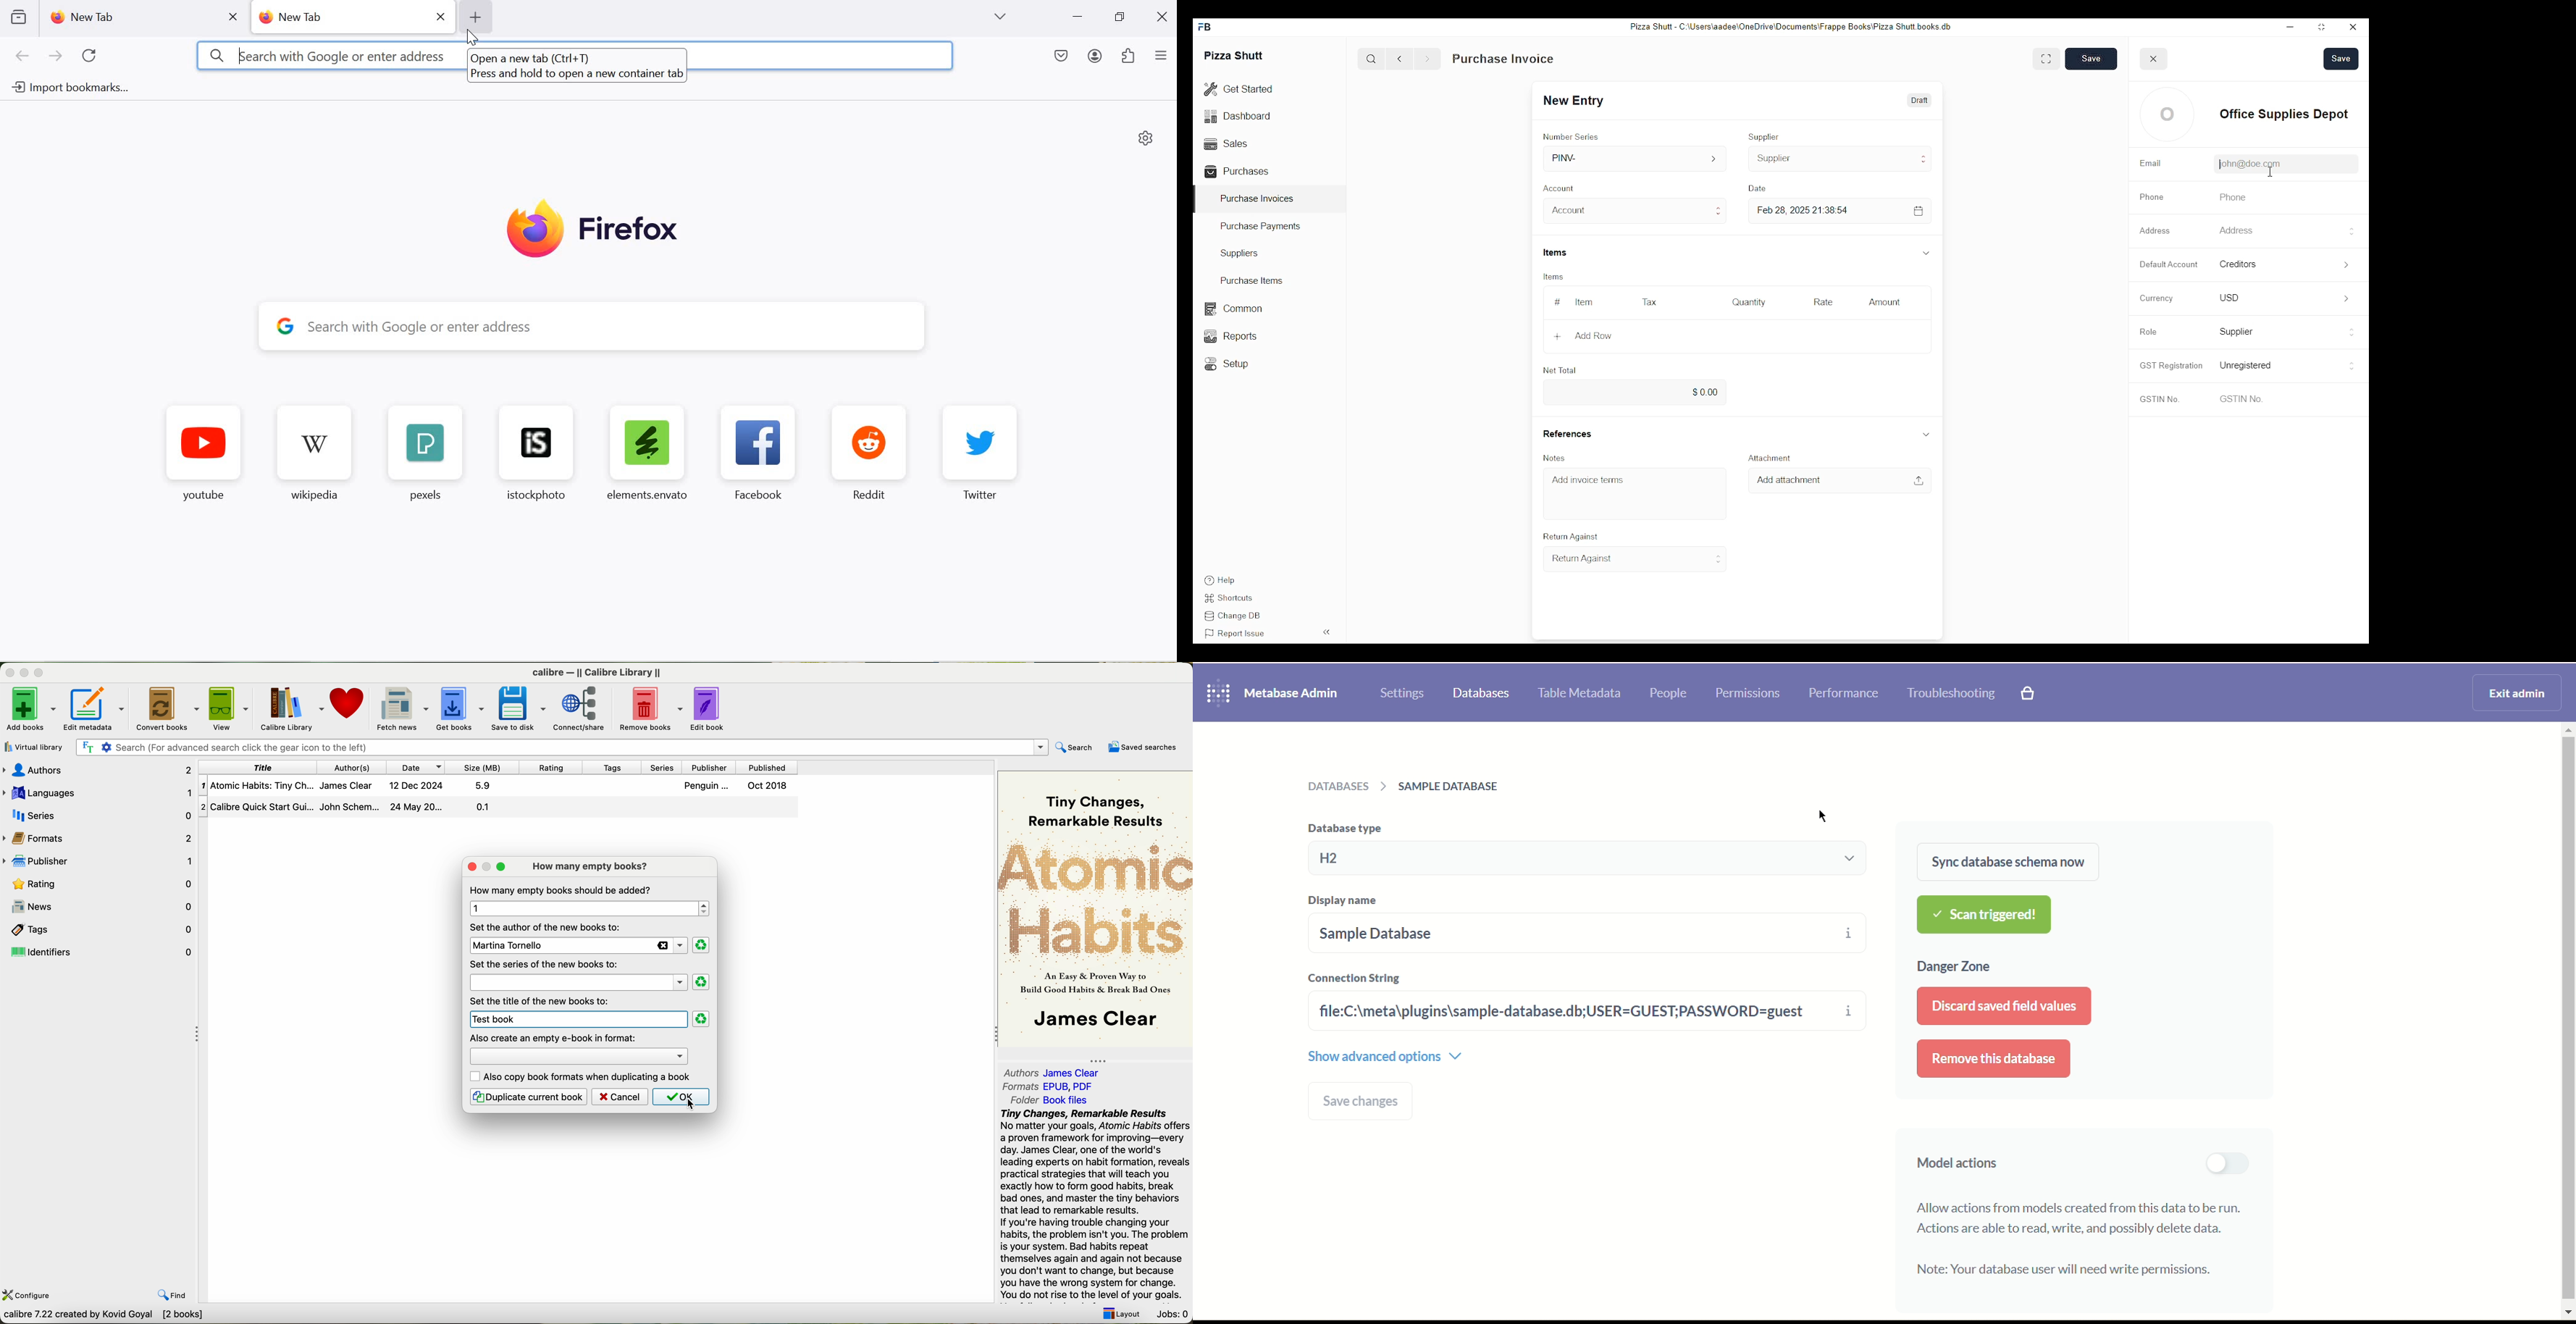 This screenshot has height=1344, width=2576. What do you see at coordinates (1919, 211) in the screenshot?
I see `calendar` at bounding box center [1919, 211].